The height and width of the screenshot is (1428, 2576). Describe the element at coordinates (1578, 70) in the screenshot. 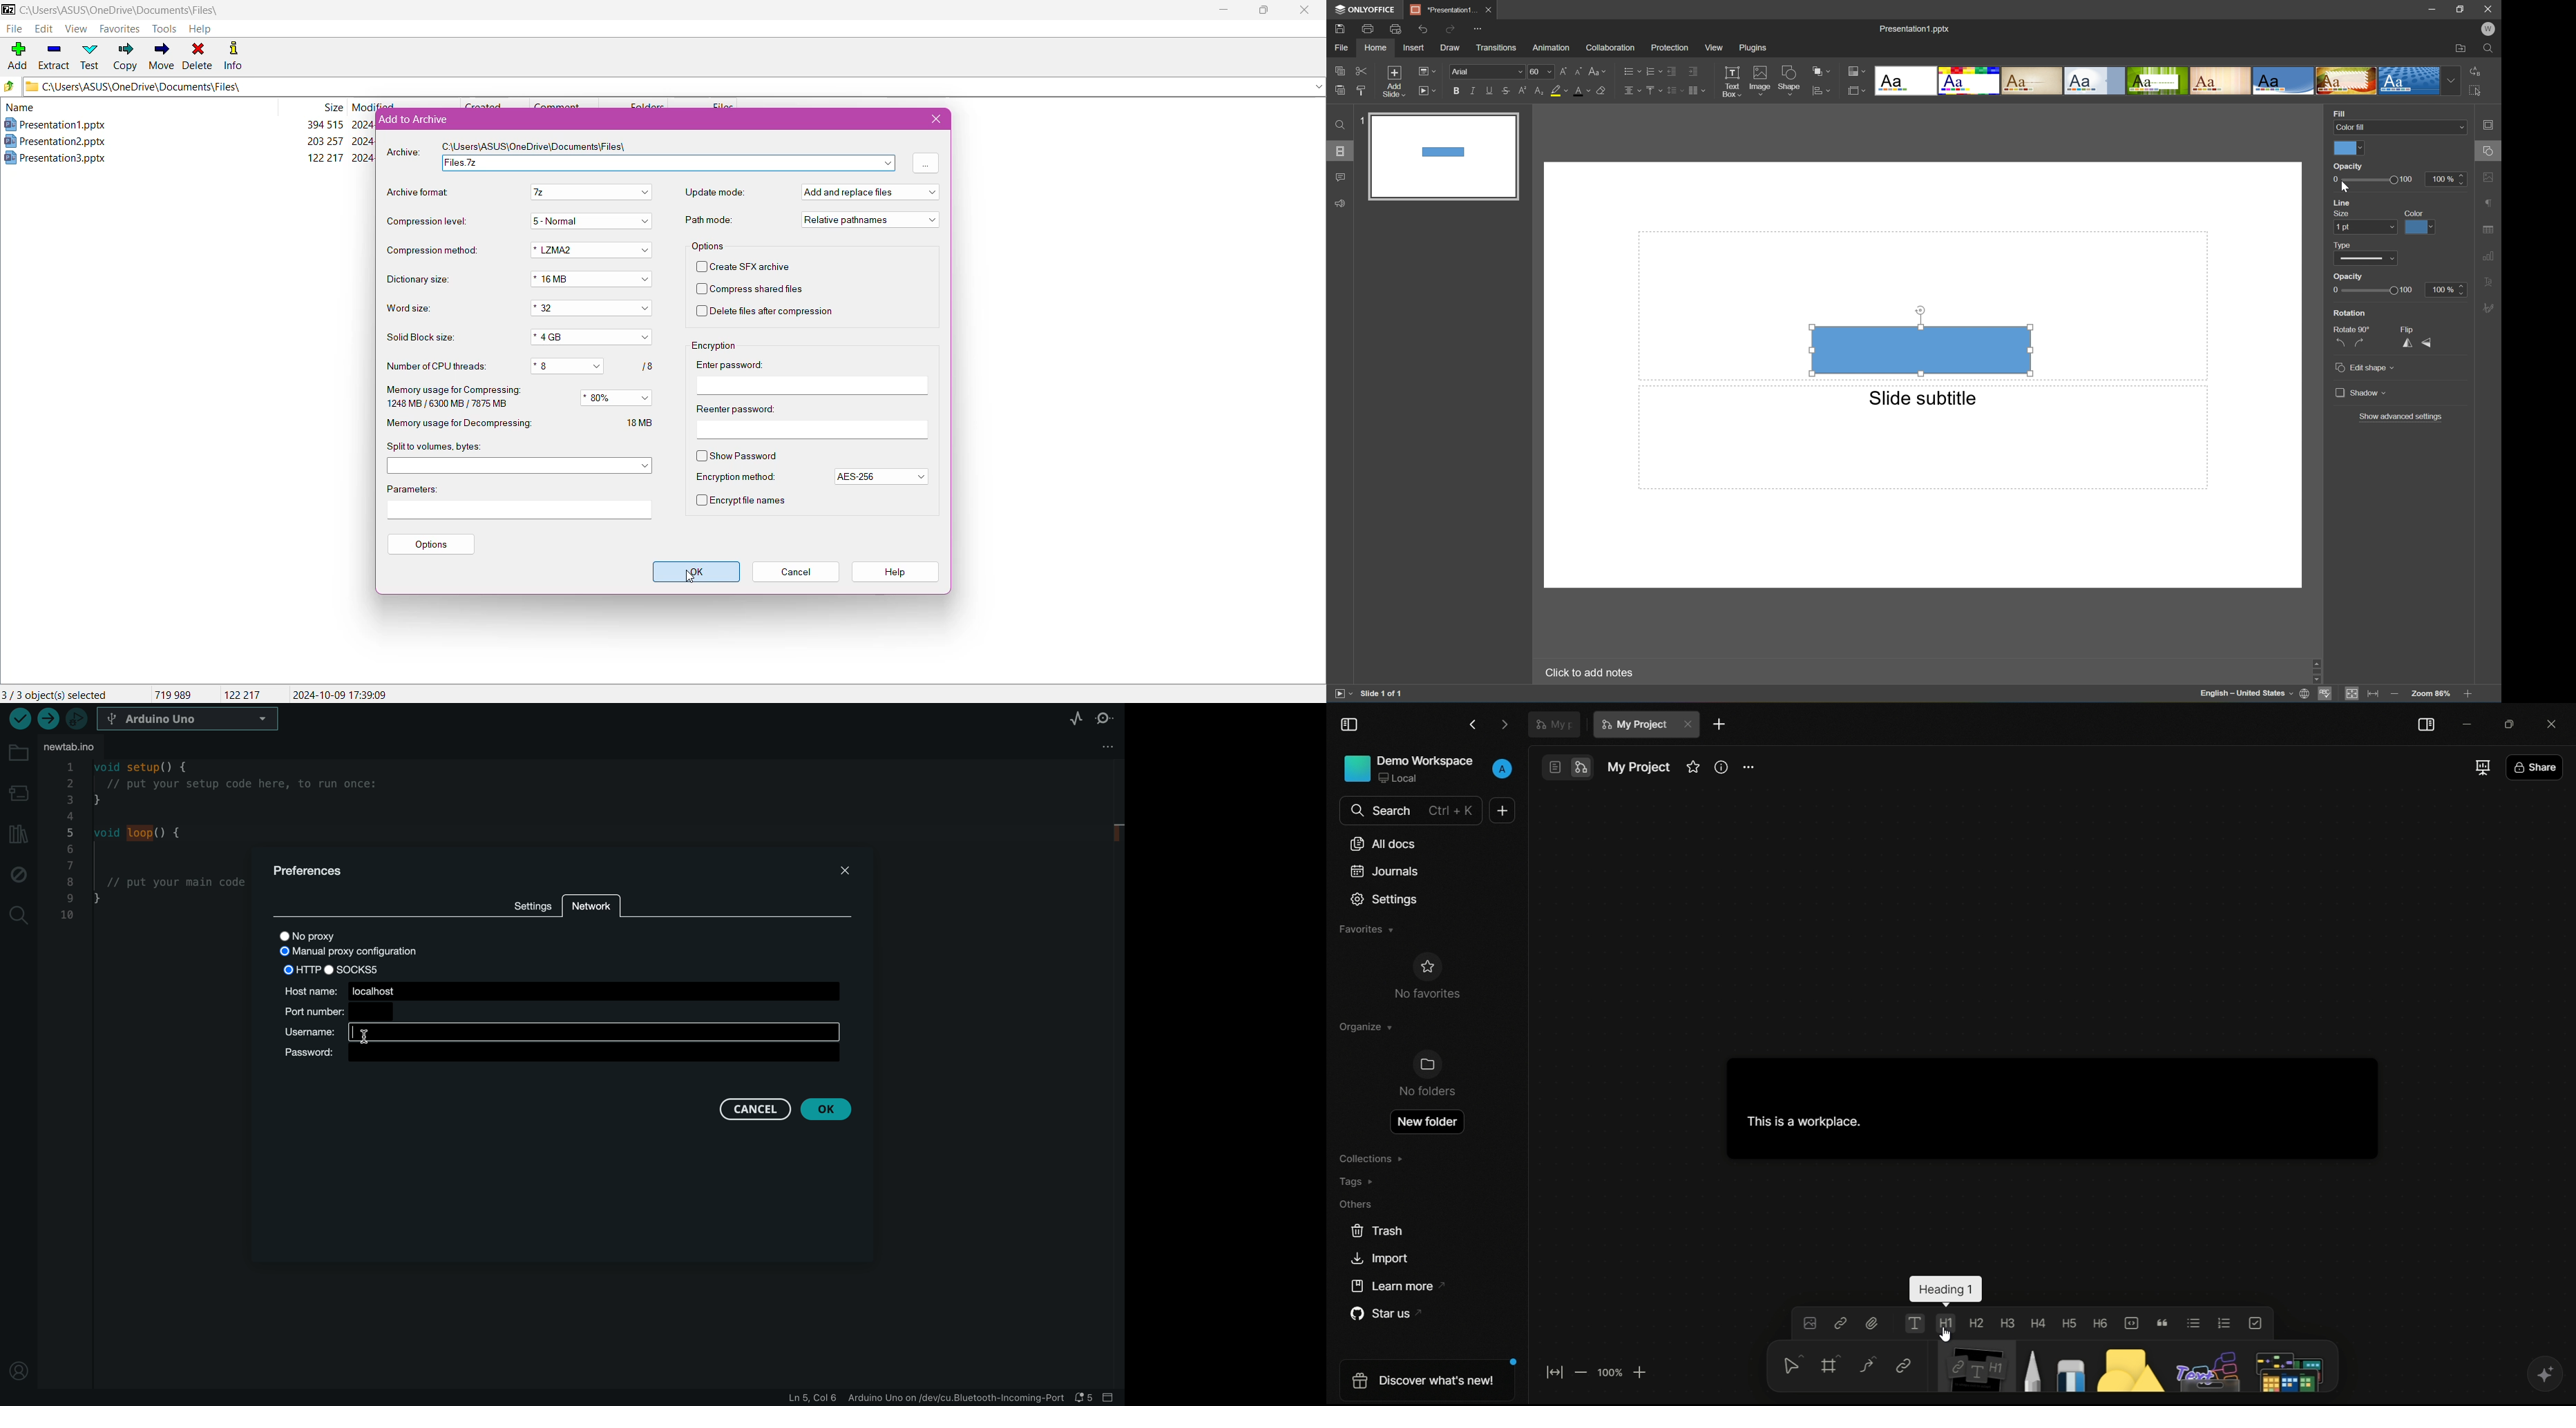

I see `Decrement font size` at that location.